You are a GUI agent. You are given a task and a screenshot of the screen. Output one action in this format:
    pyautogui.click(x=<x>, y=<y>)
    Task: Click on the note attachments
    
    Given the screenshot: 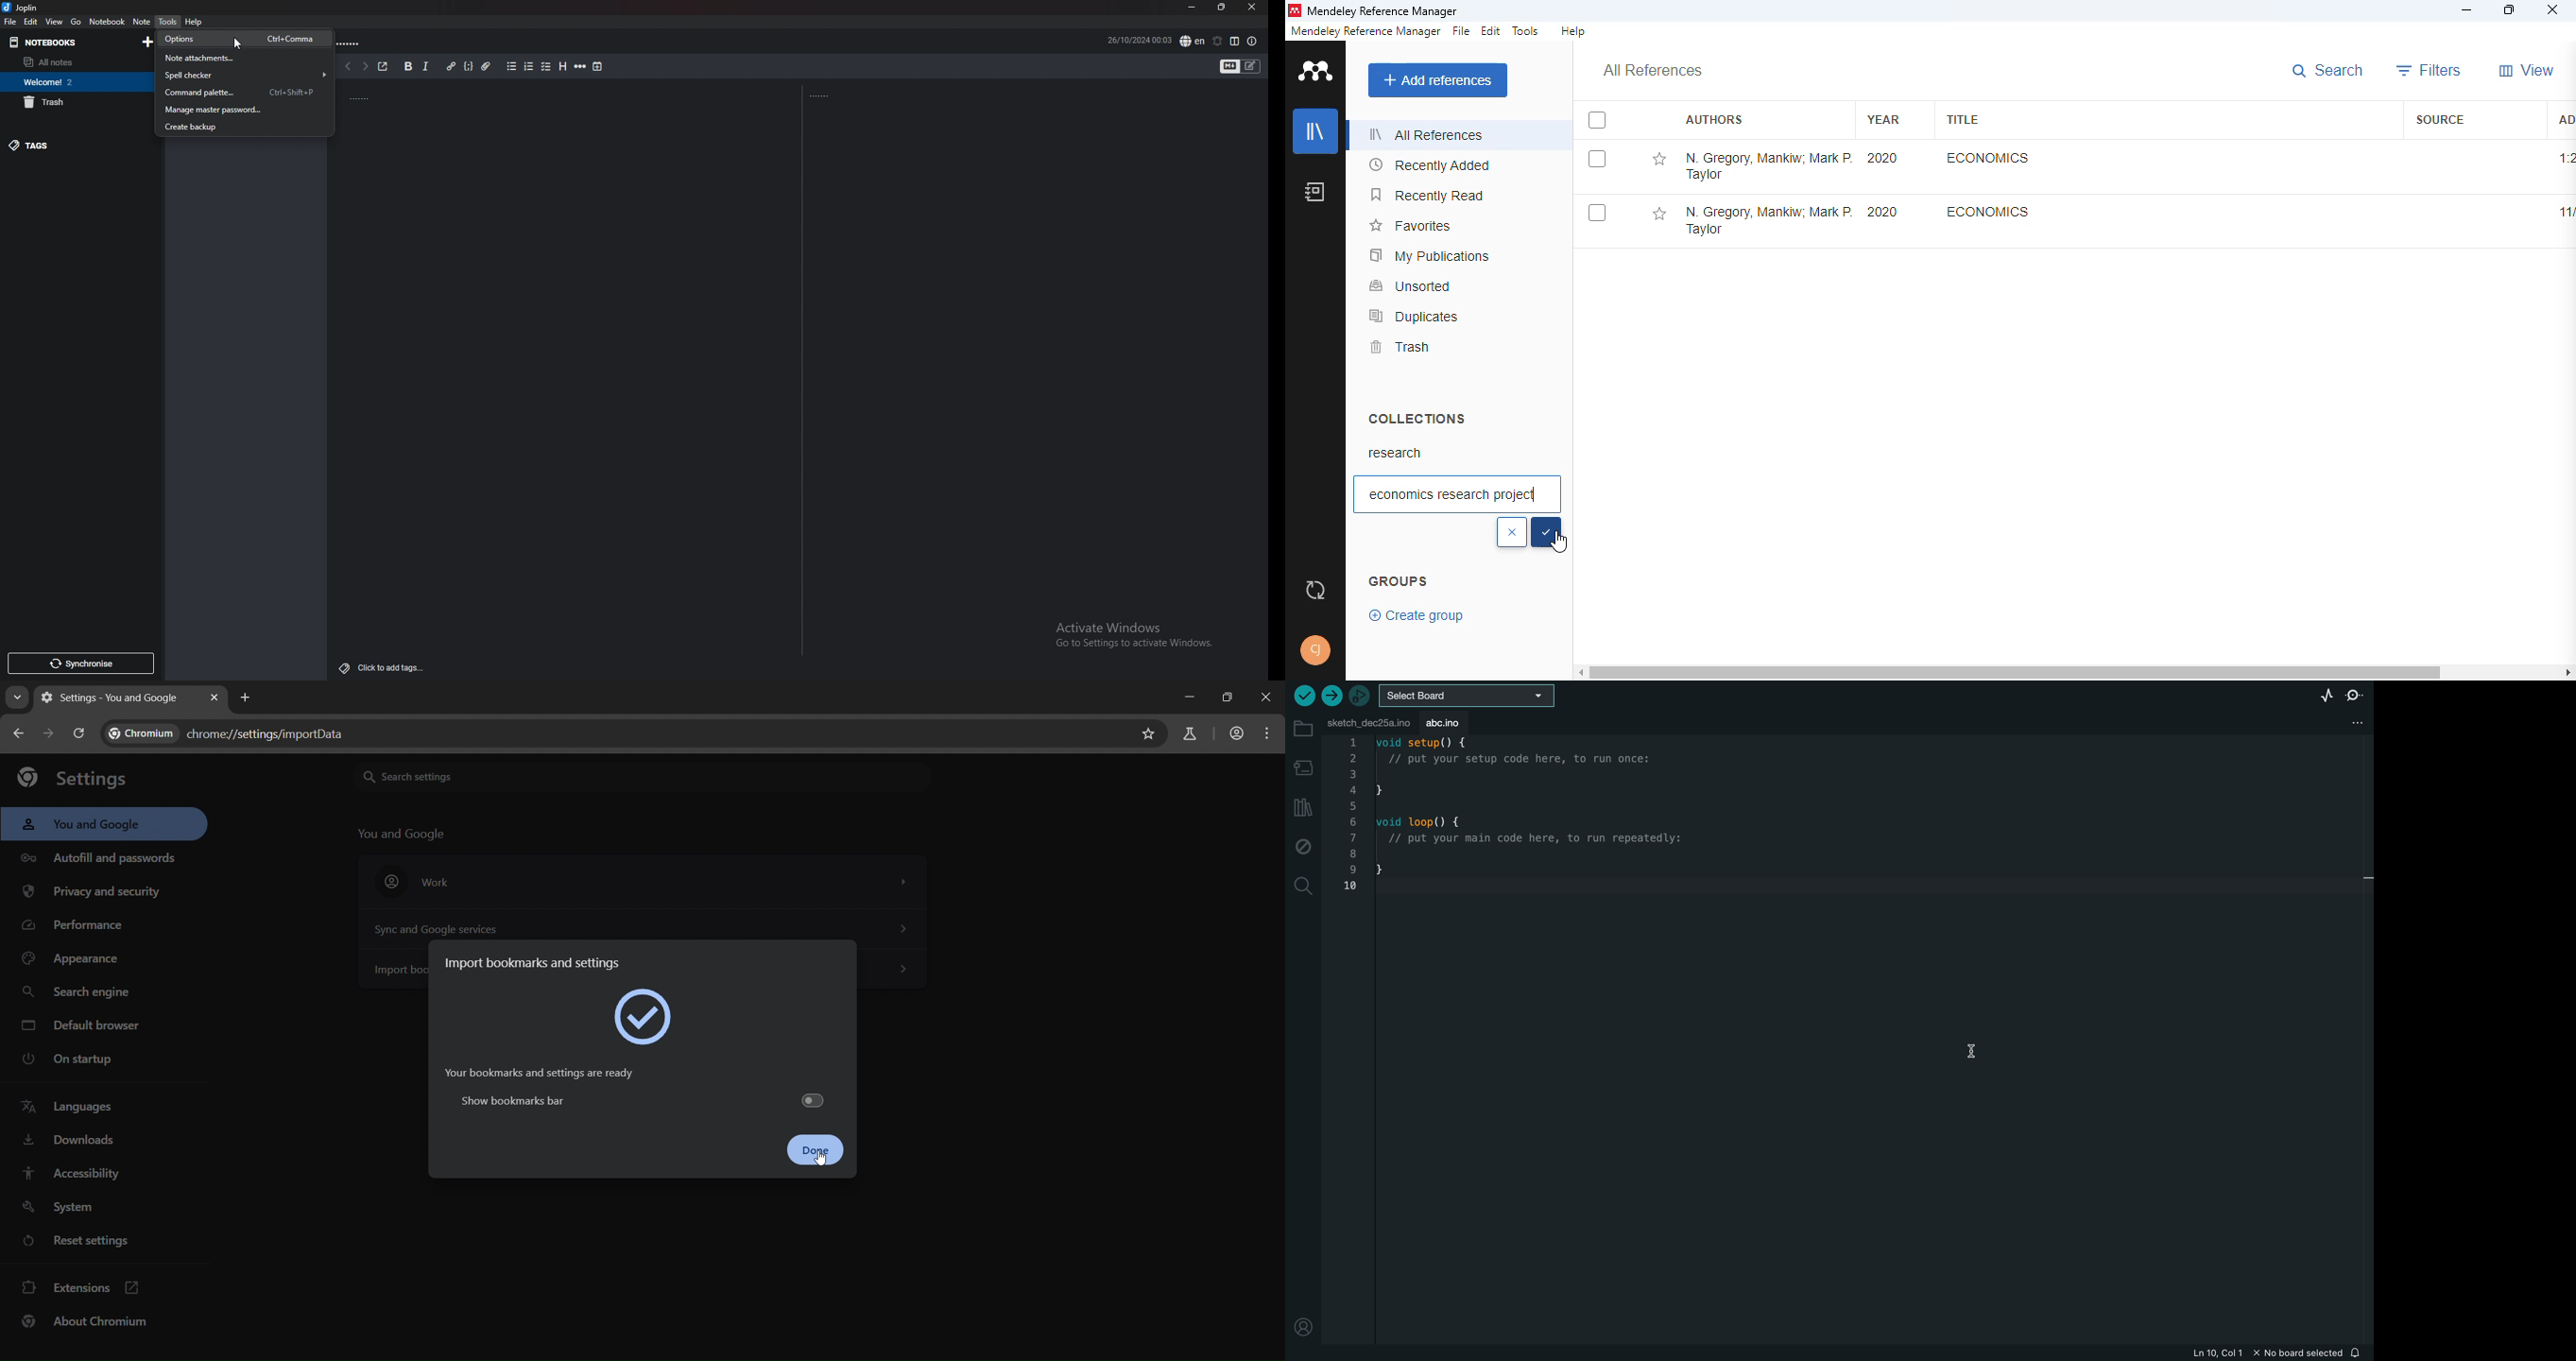 What is the action you would take?
    pyautogui.click(x=241, y=57)
    